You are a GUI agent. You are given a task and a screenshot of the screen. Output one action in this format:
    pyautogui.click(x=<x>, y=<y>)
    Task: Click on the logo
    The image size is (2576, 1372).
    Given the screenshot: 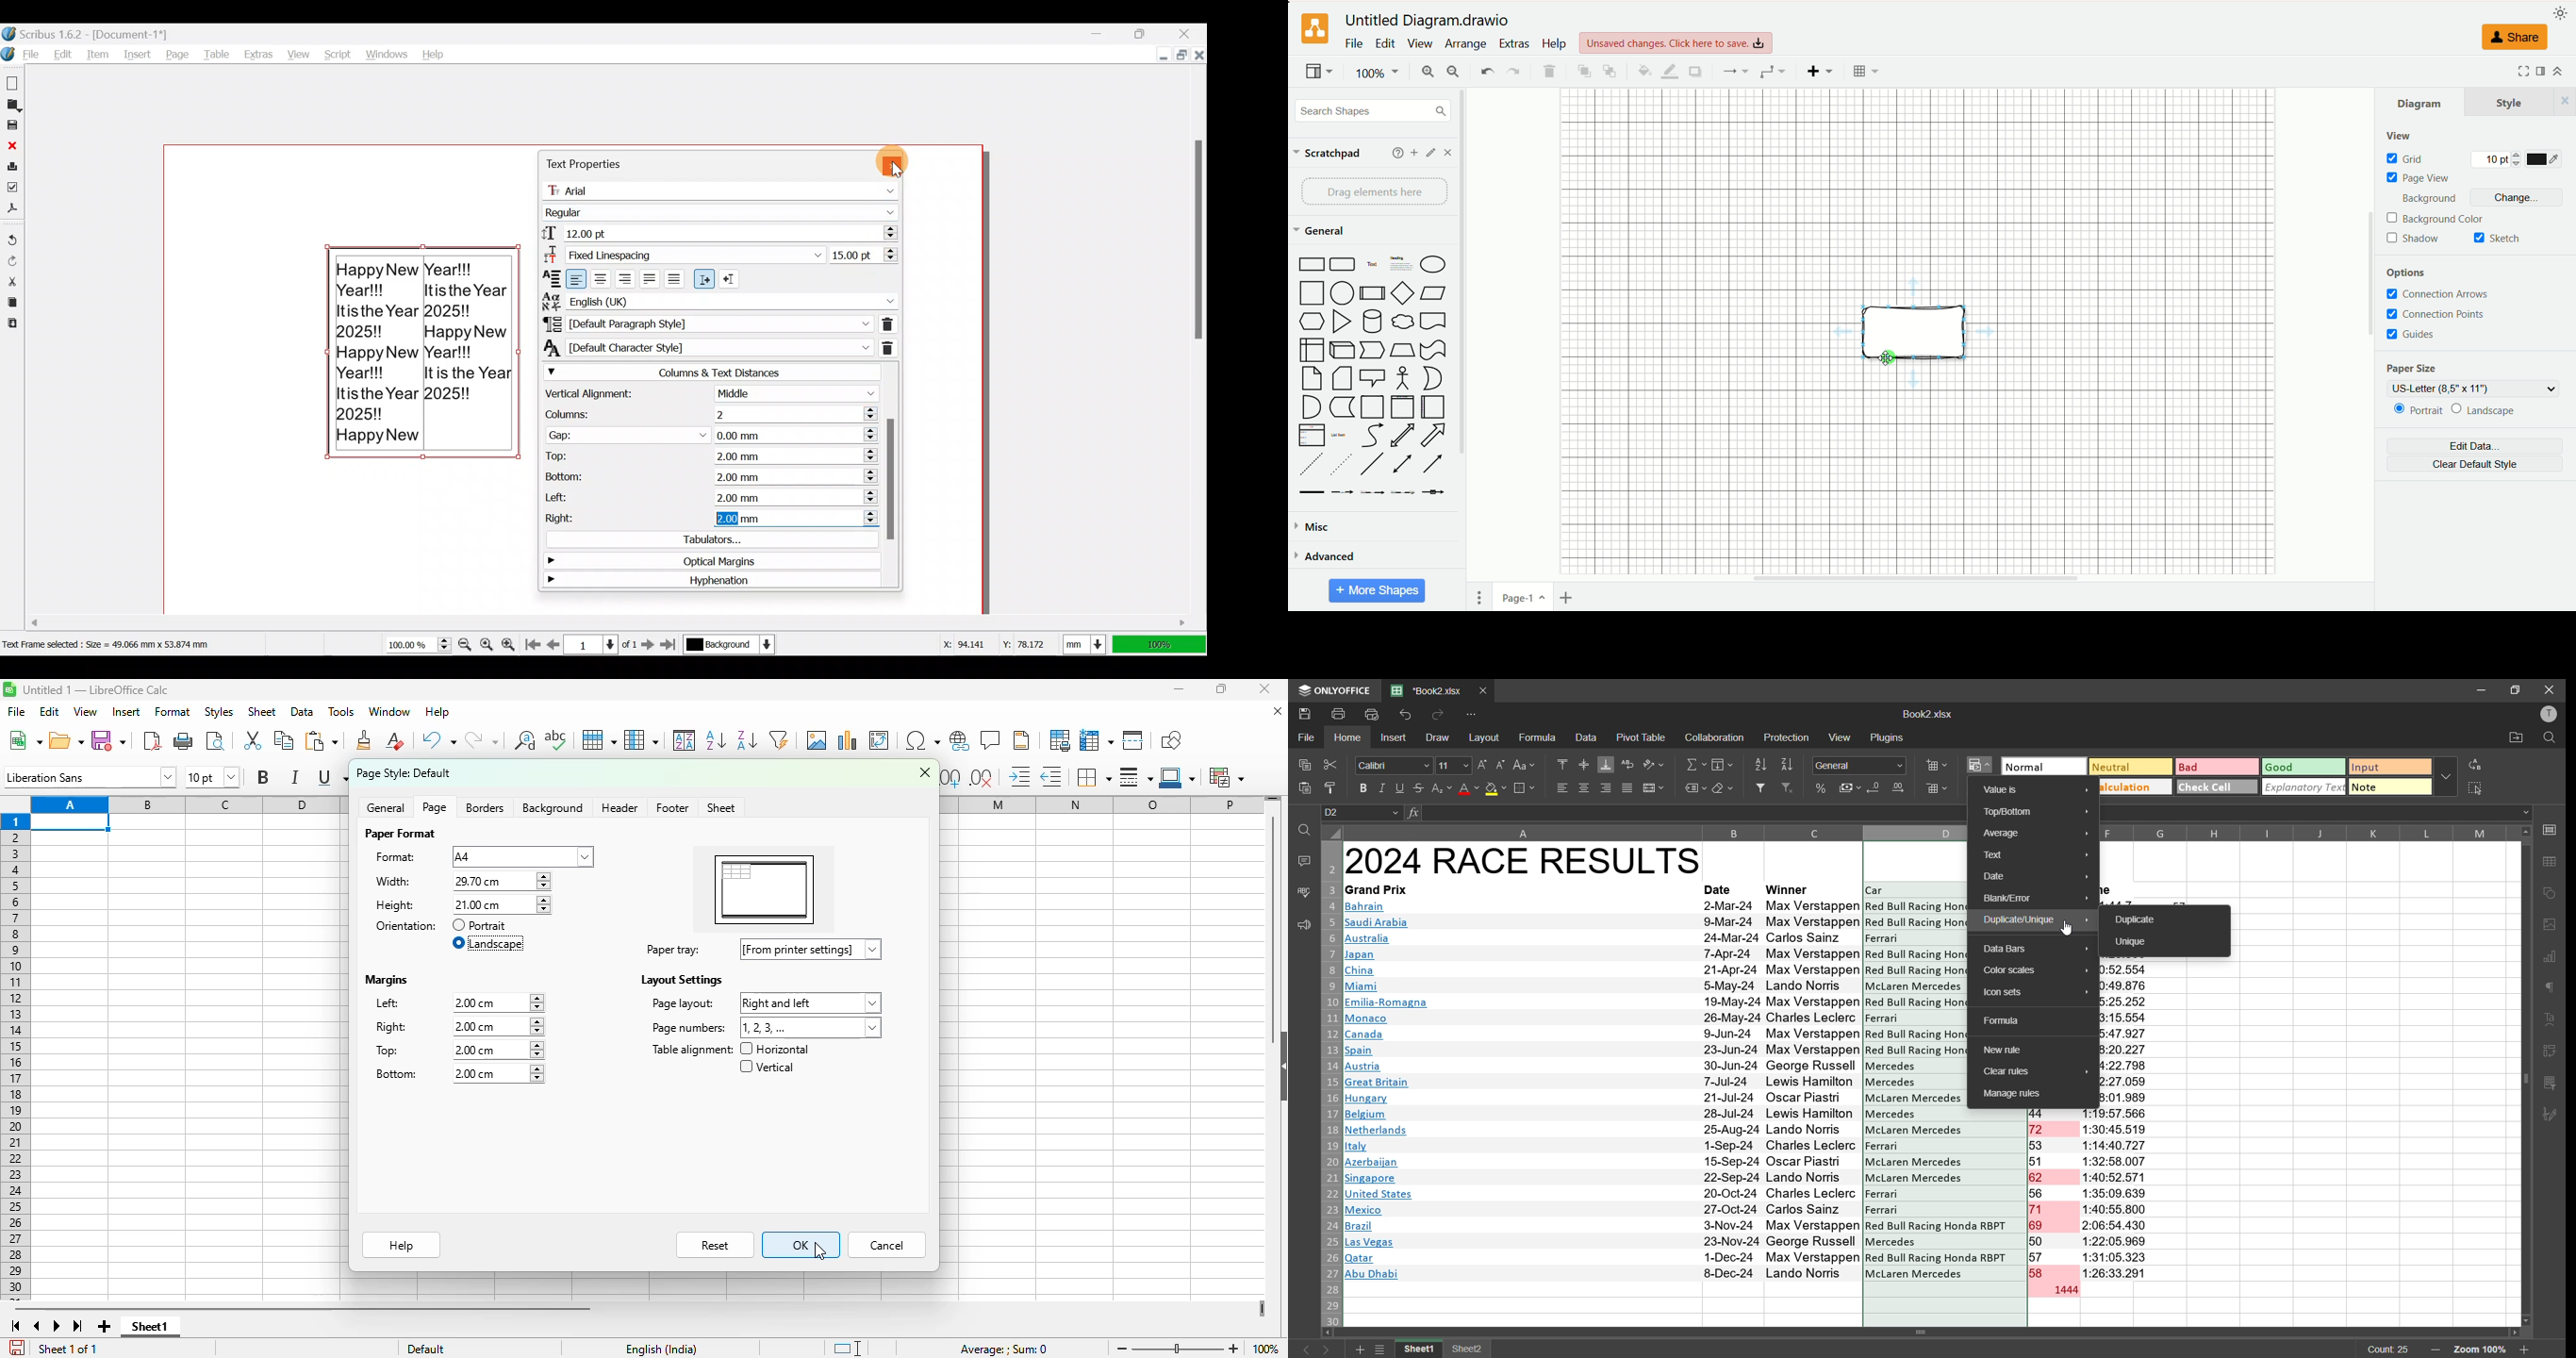 What is the action you would take?
    pyautogui.click(x=9, y=689)
    